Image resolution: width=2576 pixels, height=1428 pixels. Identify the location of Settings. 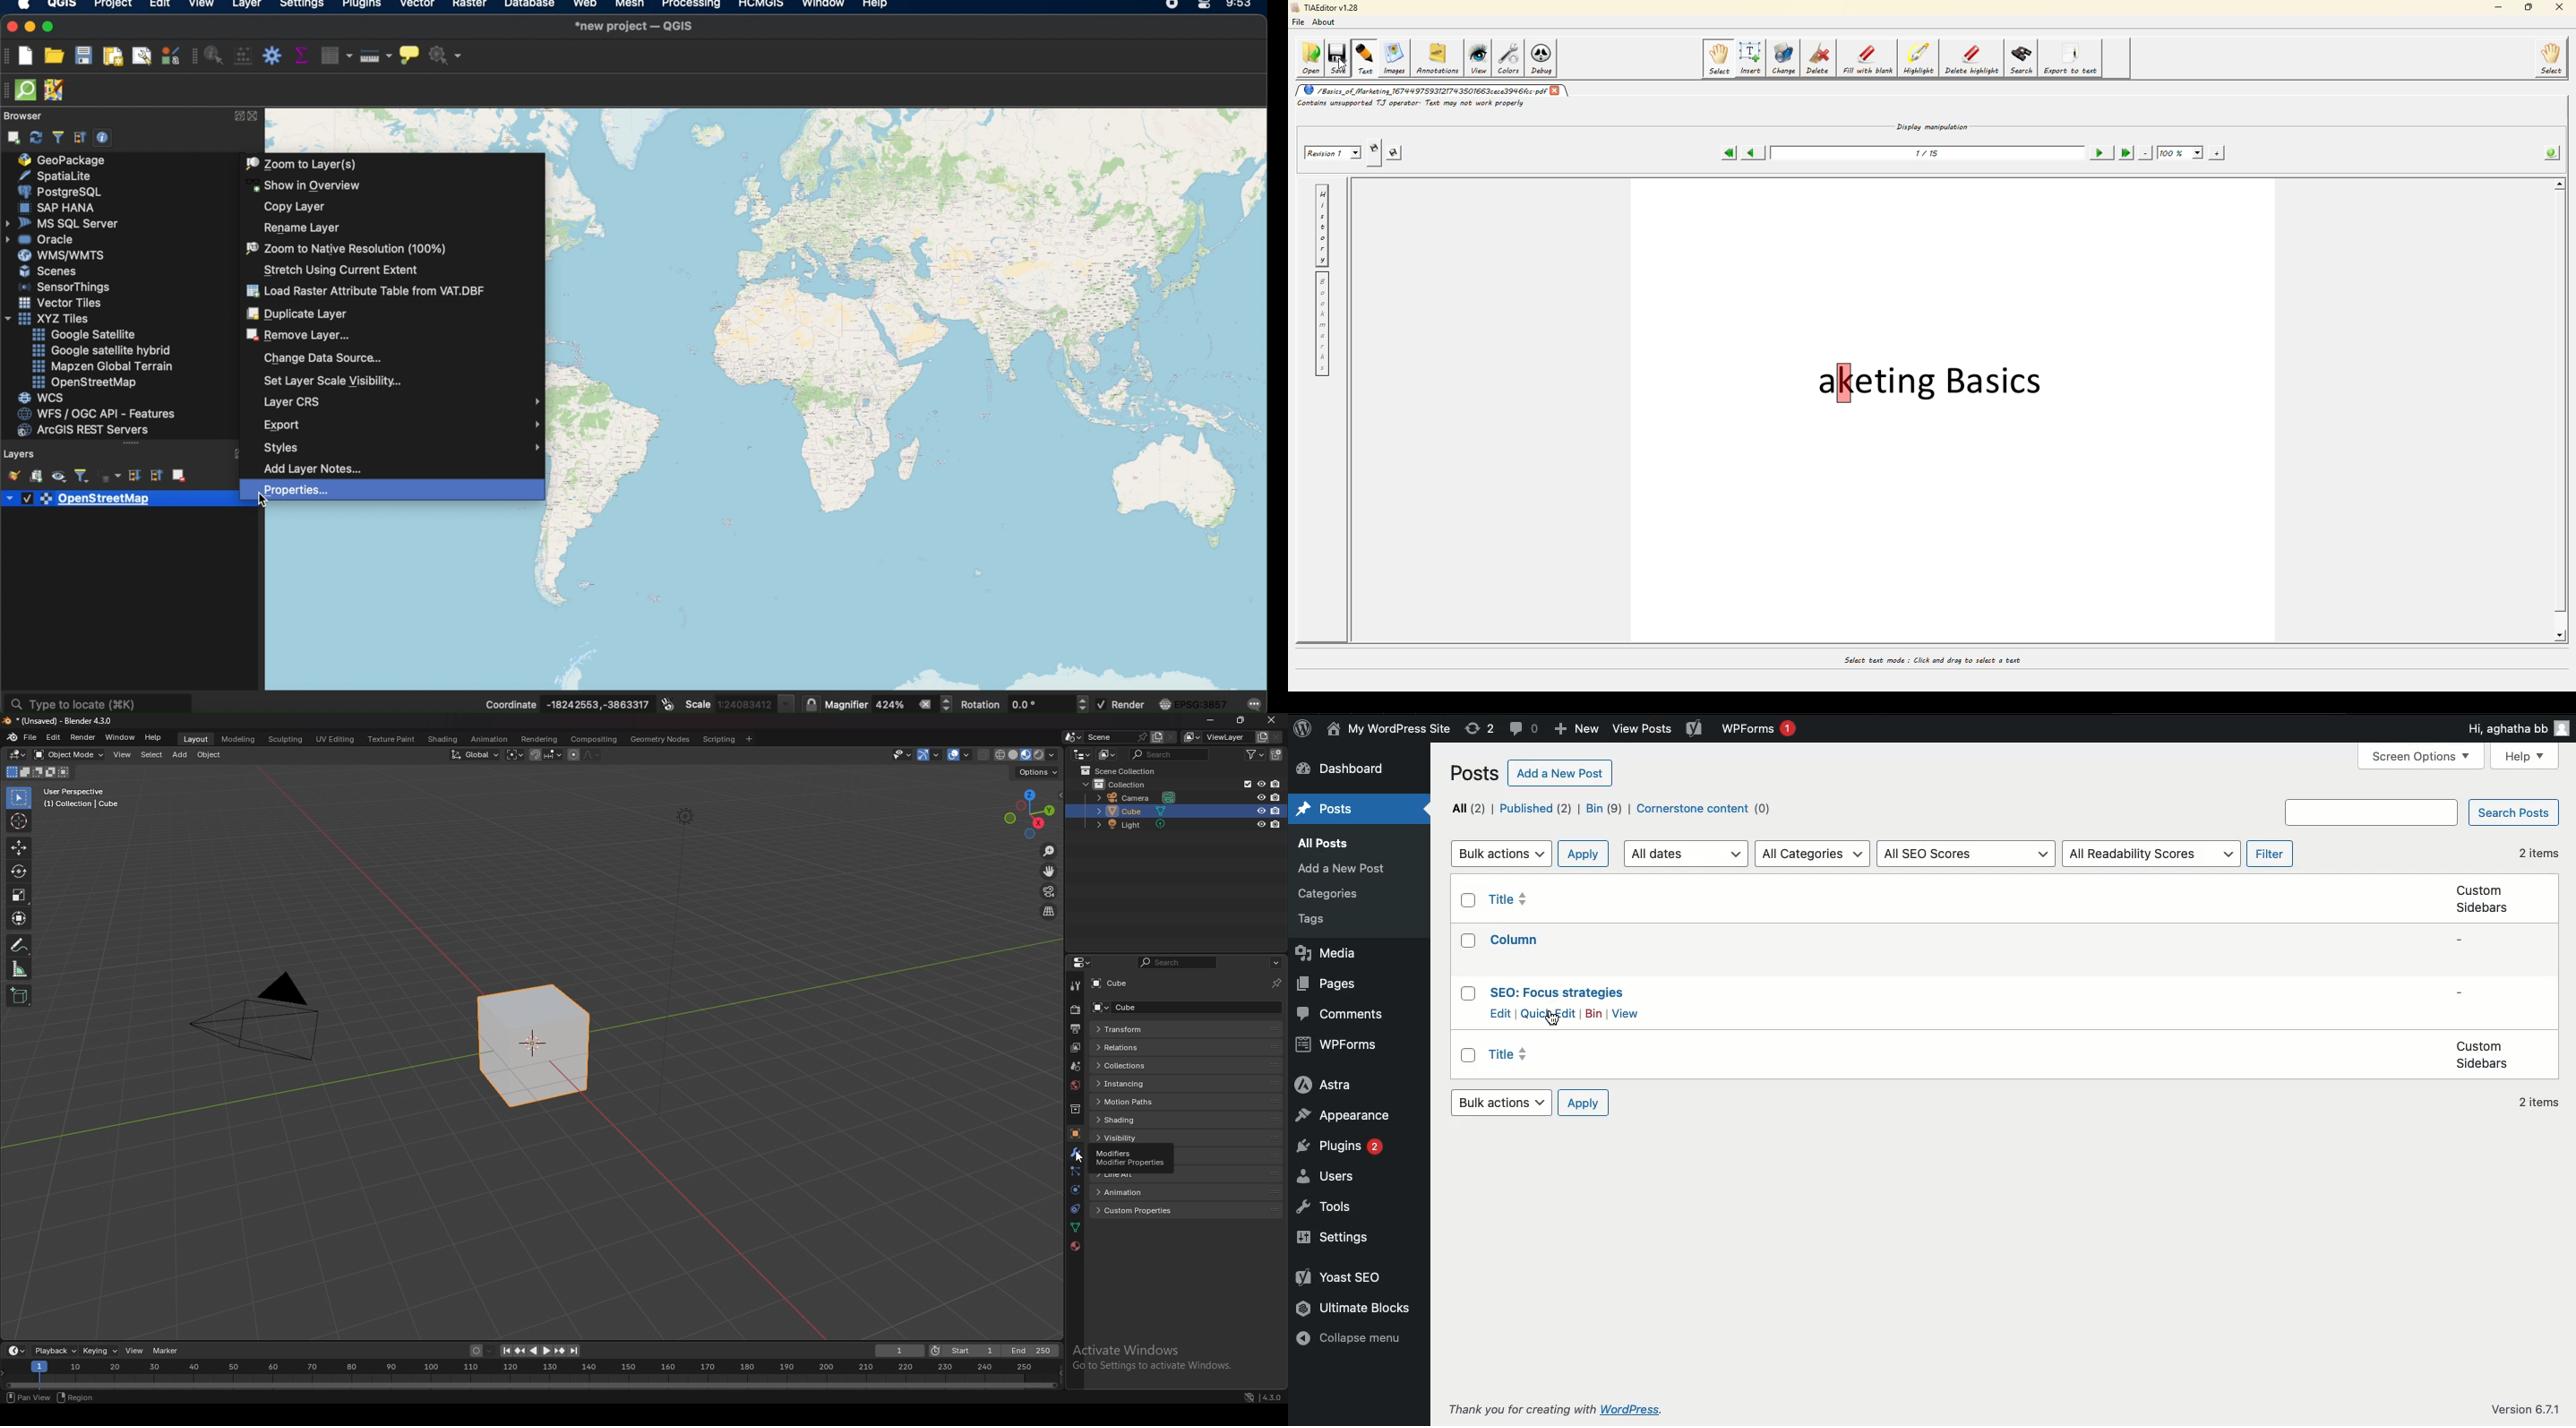
(1337, 1238).